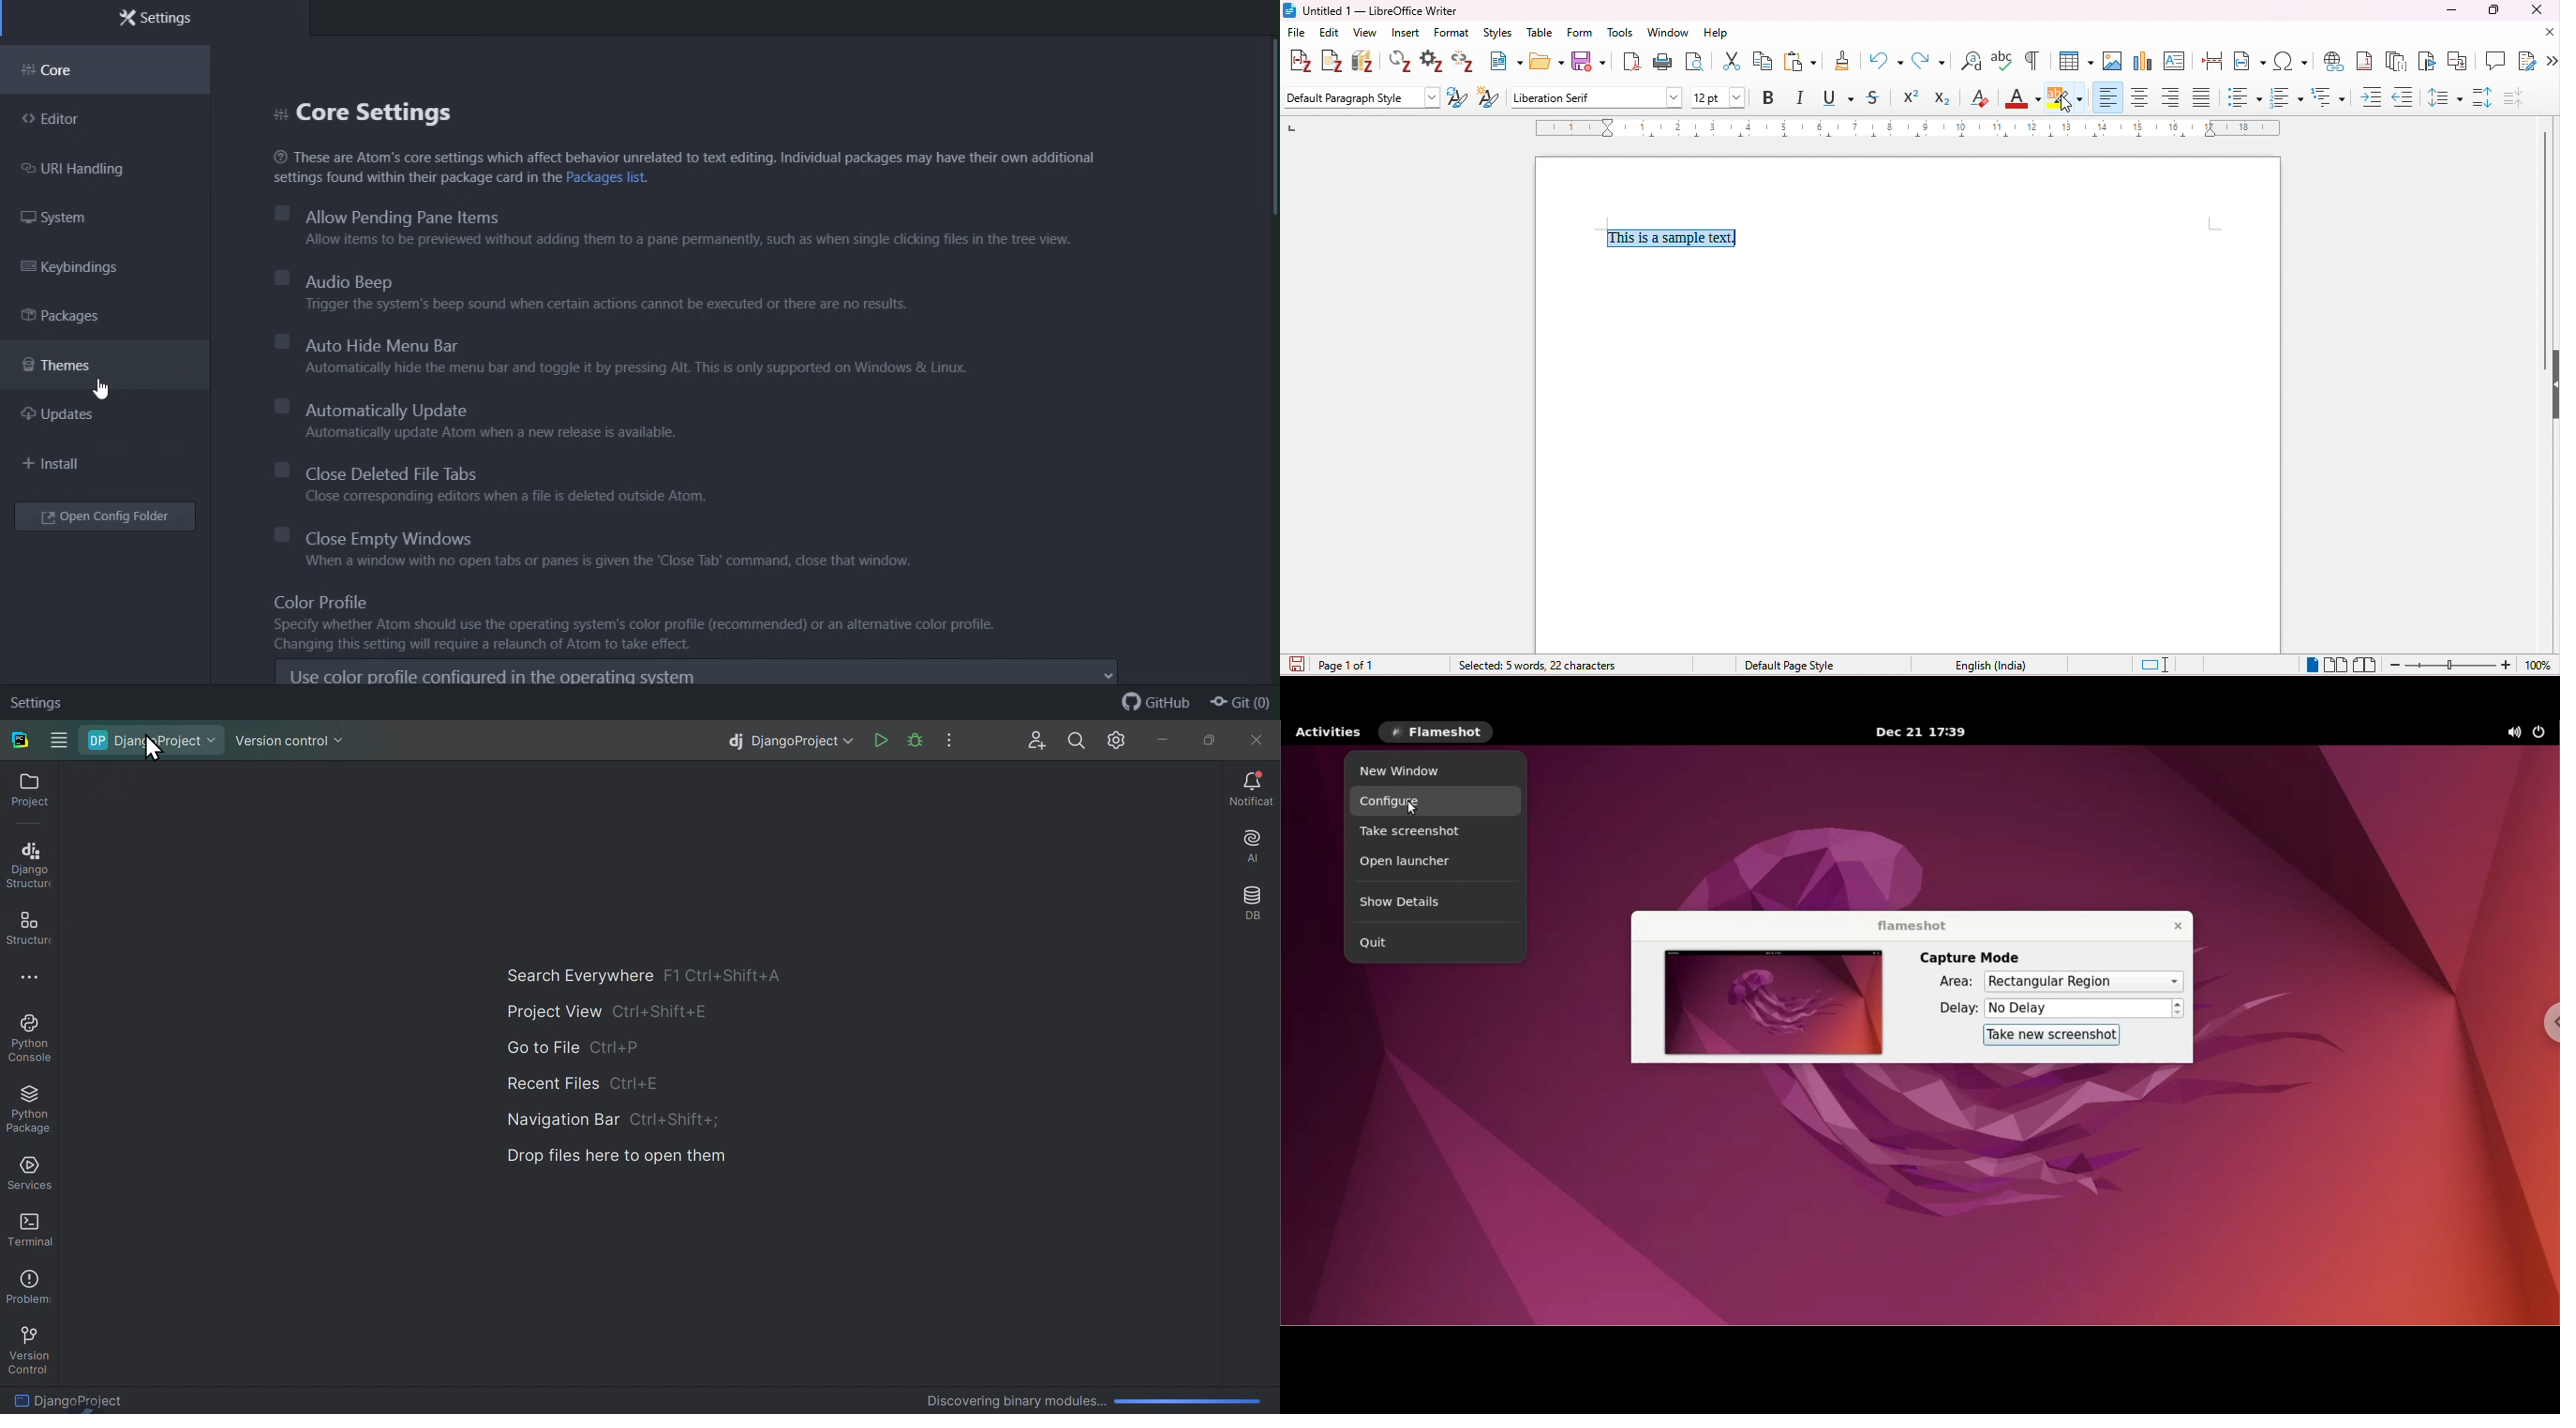  Describe the element at coordinates (1298, 62) in the screenshot. I see `add citations` at that location.